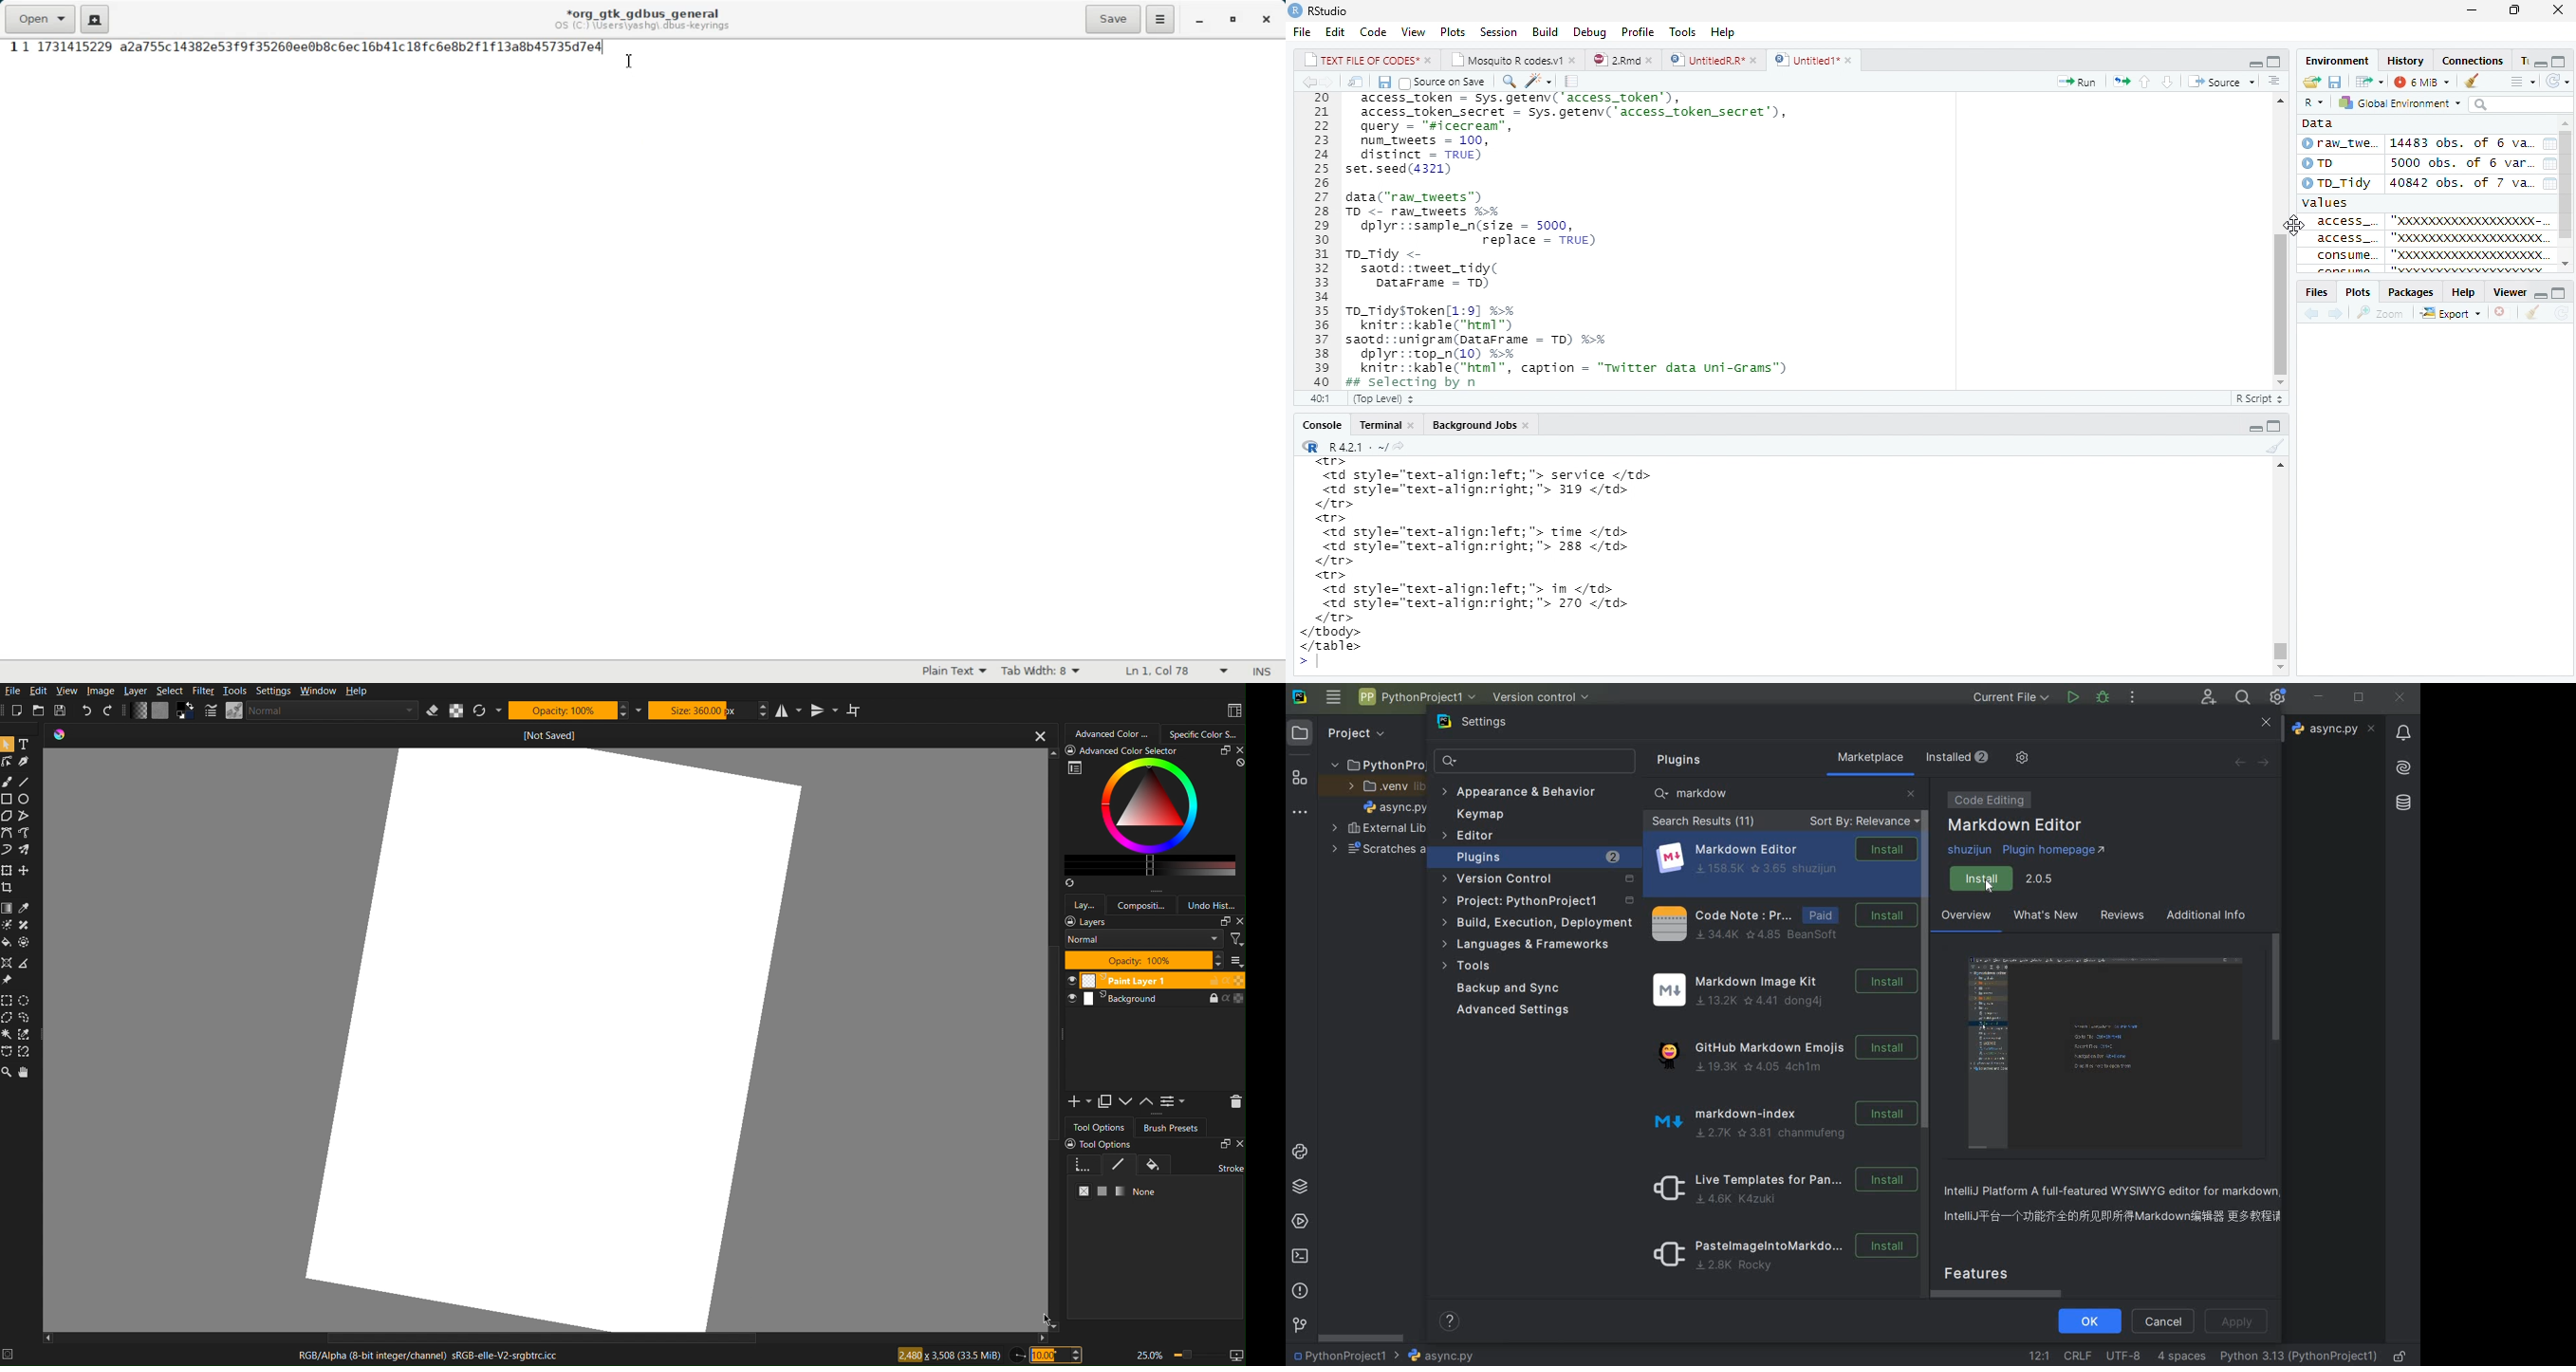  I want to click on github markdown emojis, so click(1782, 1052).